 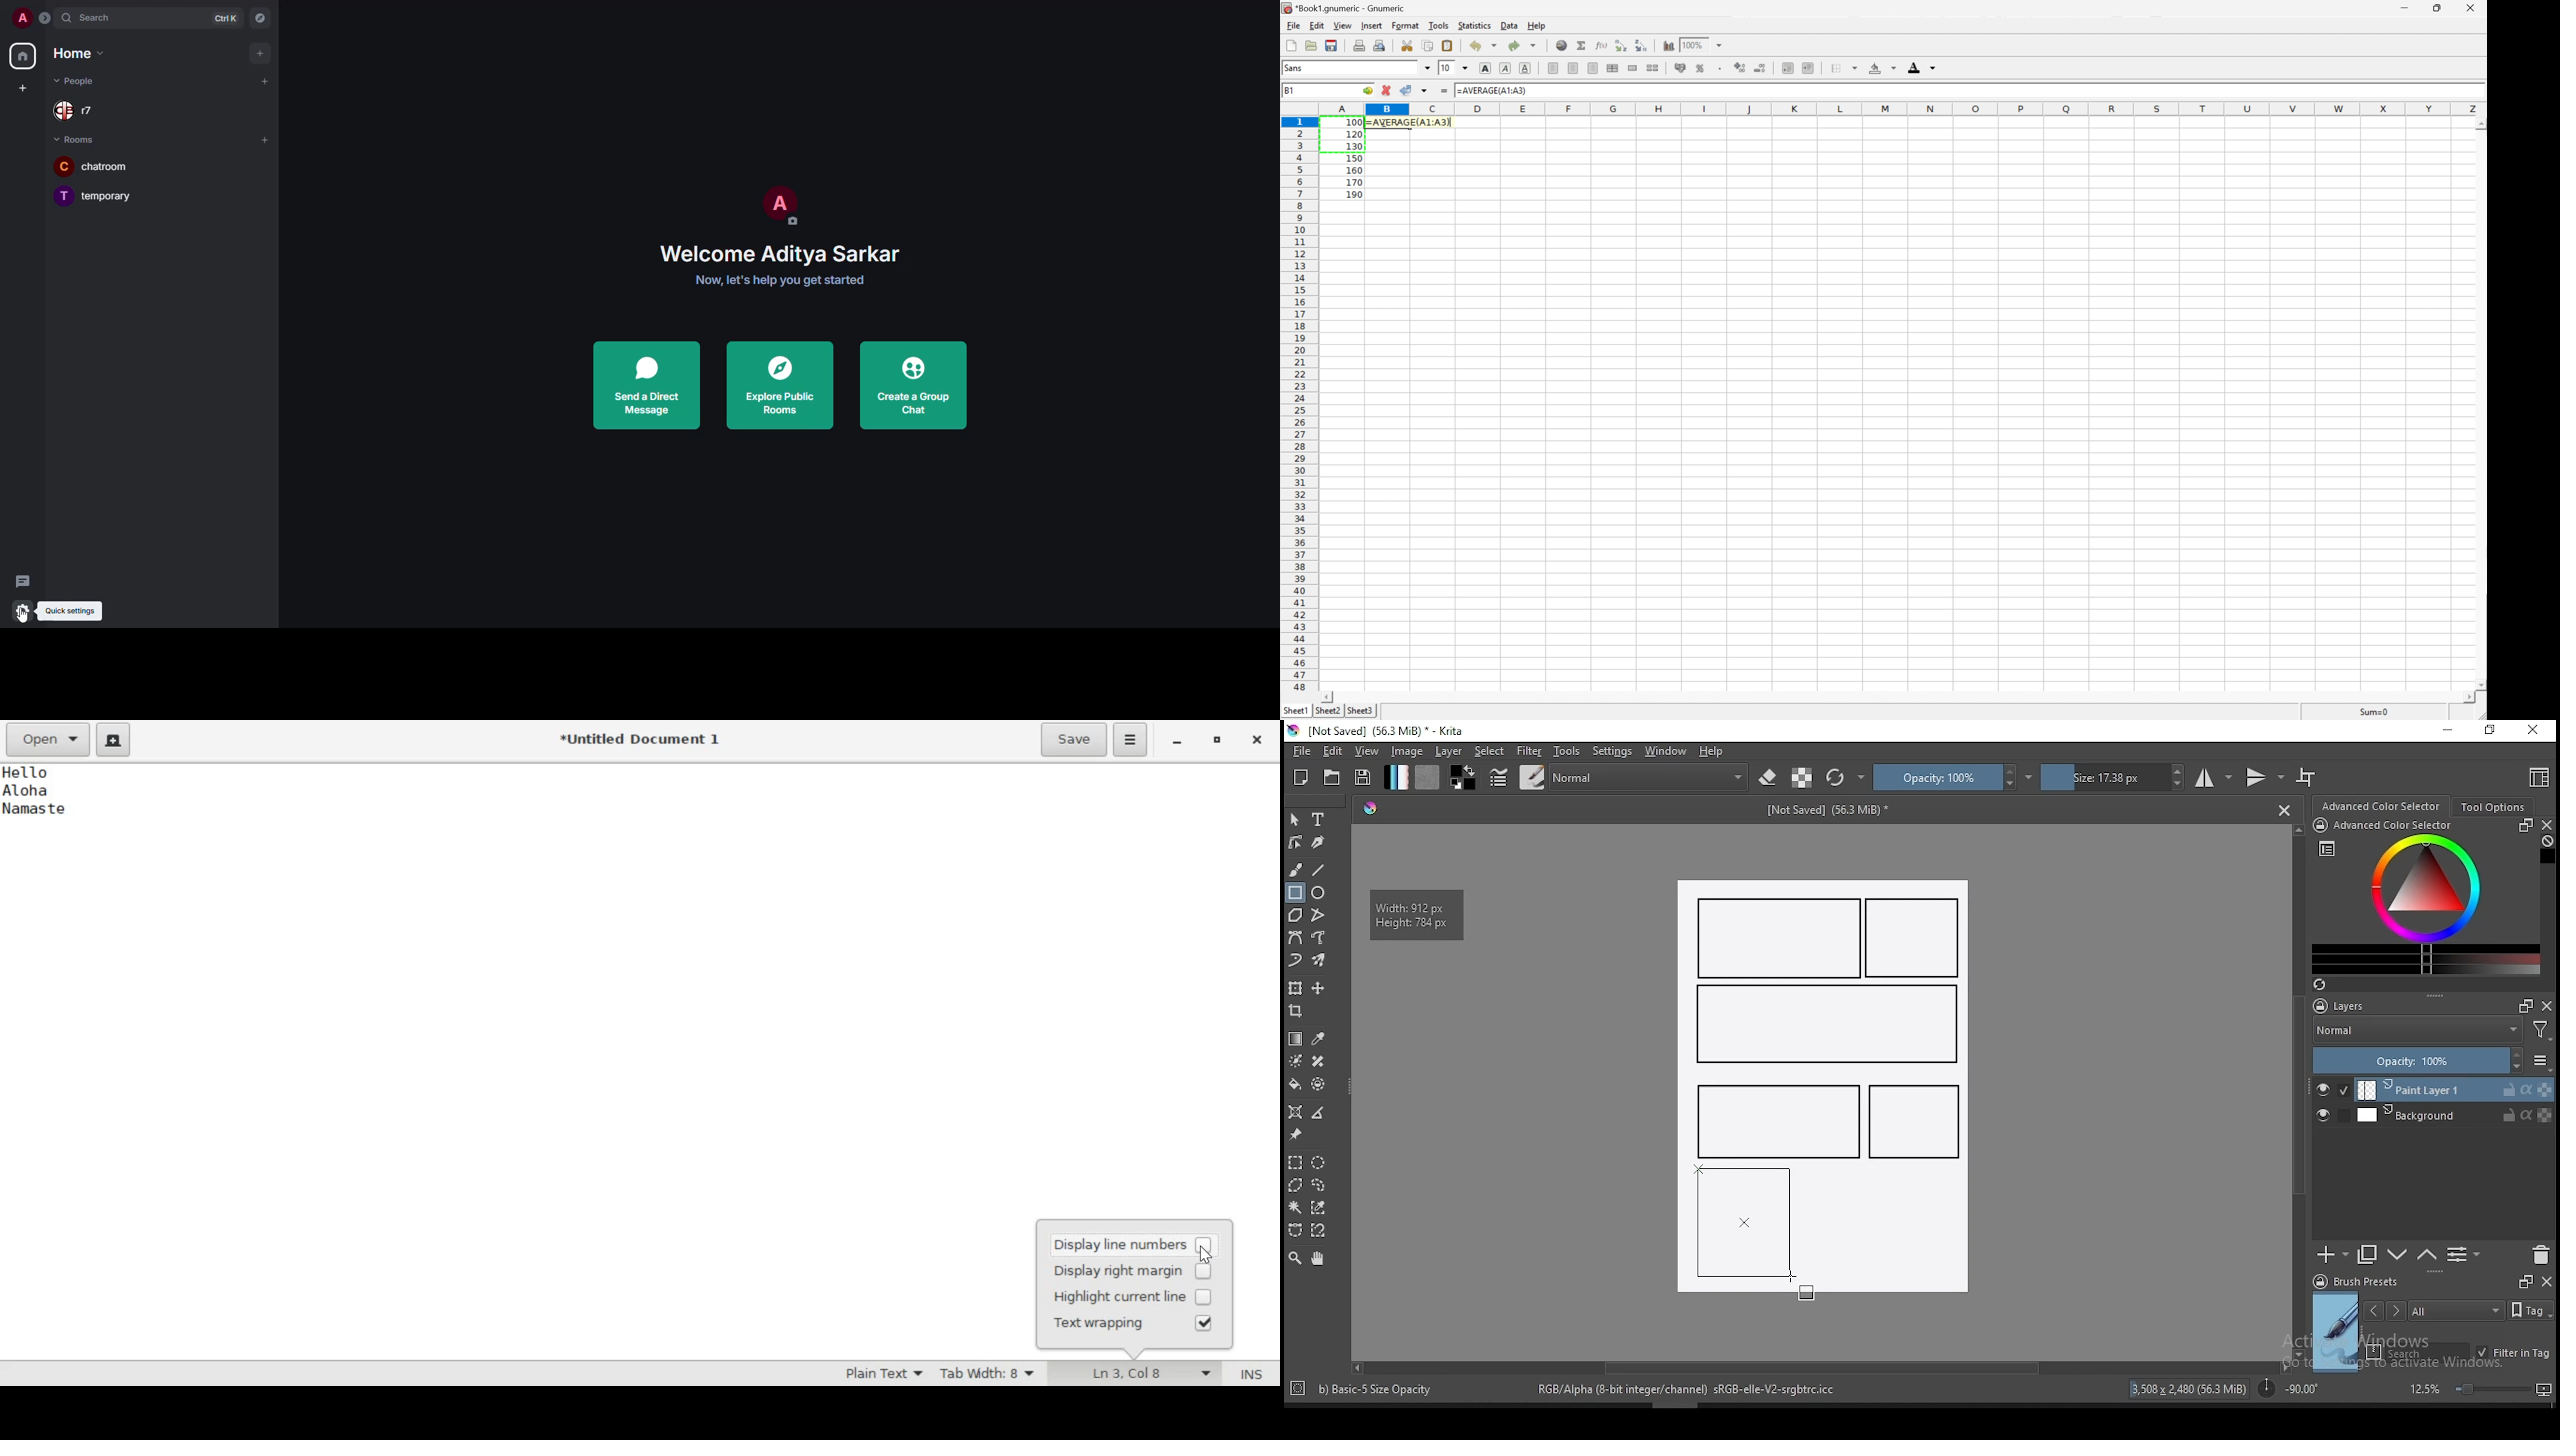 What do you see at coordinates (1793, 1281) in the screenshot?
I see `mouse pointer` at bounding box center [1793, 1281].